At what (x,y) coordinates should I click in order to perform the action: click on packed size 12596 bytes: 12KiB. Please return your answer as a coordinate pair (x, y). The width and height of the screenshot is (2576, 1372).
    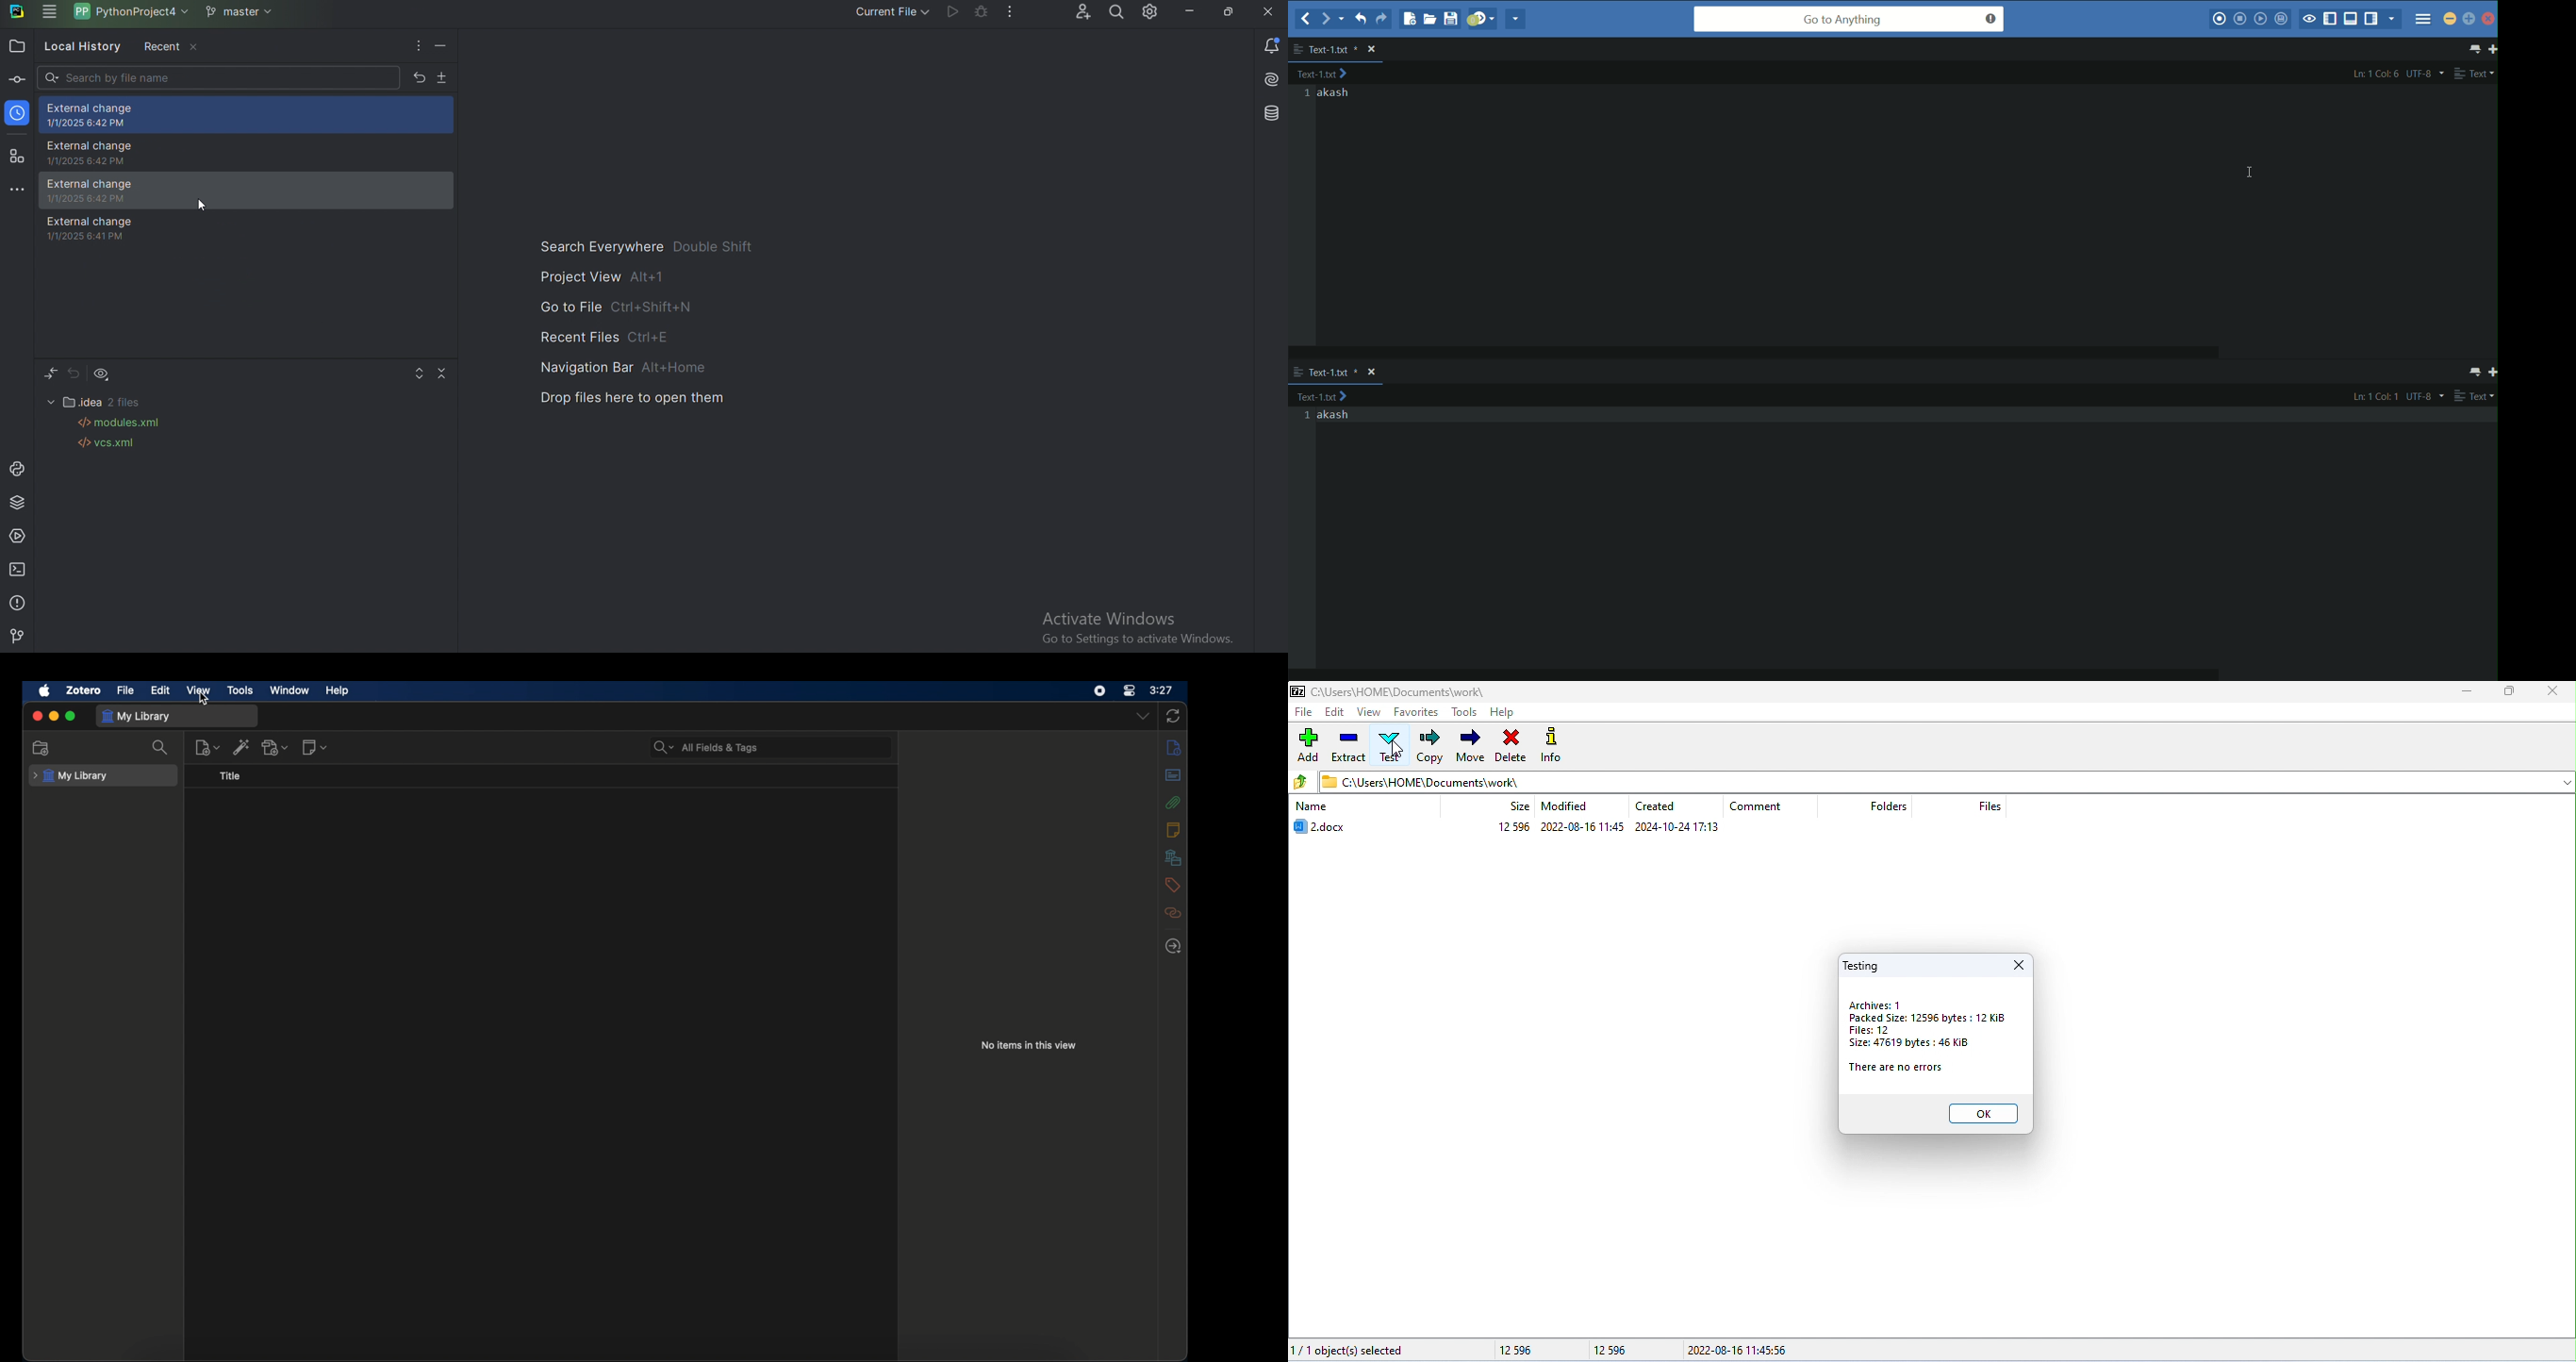
    Looking at the image, I should click on (1930, 1018).